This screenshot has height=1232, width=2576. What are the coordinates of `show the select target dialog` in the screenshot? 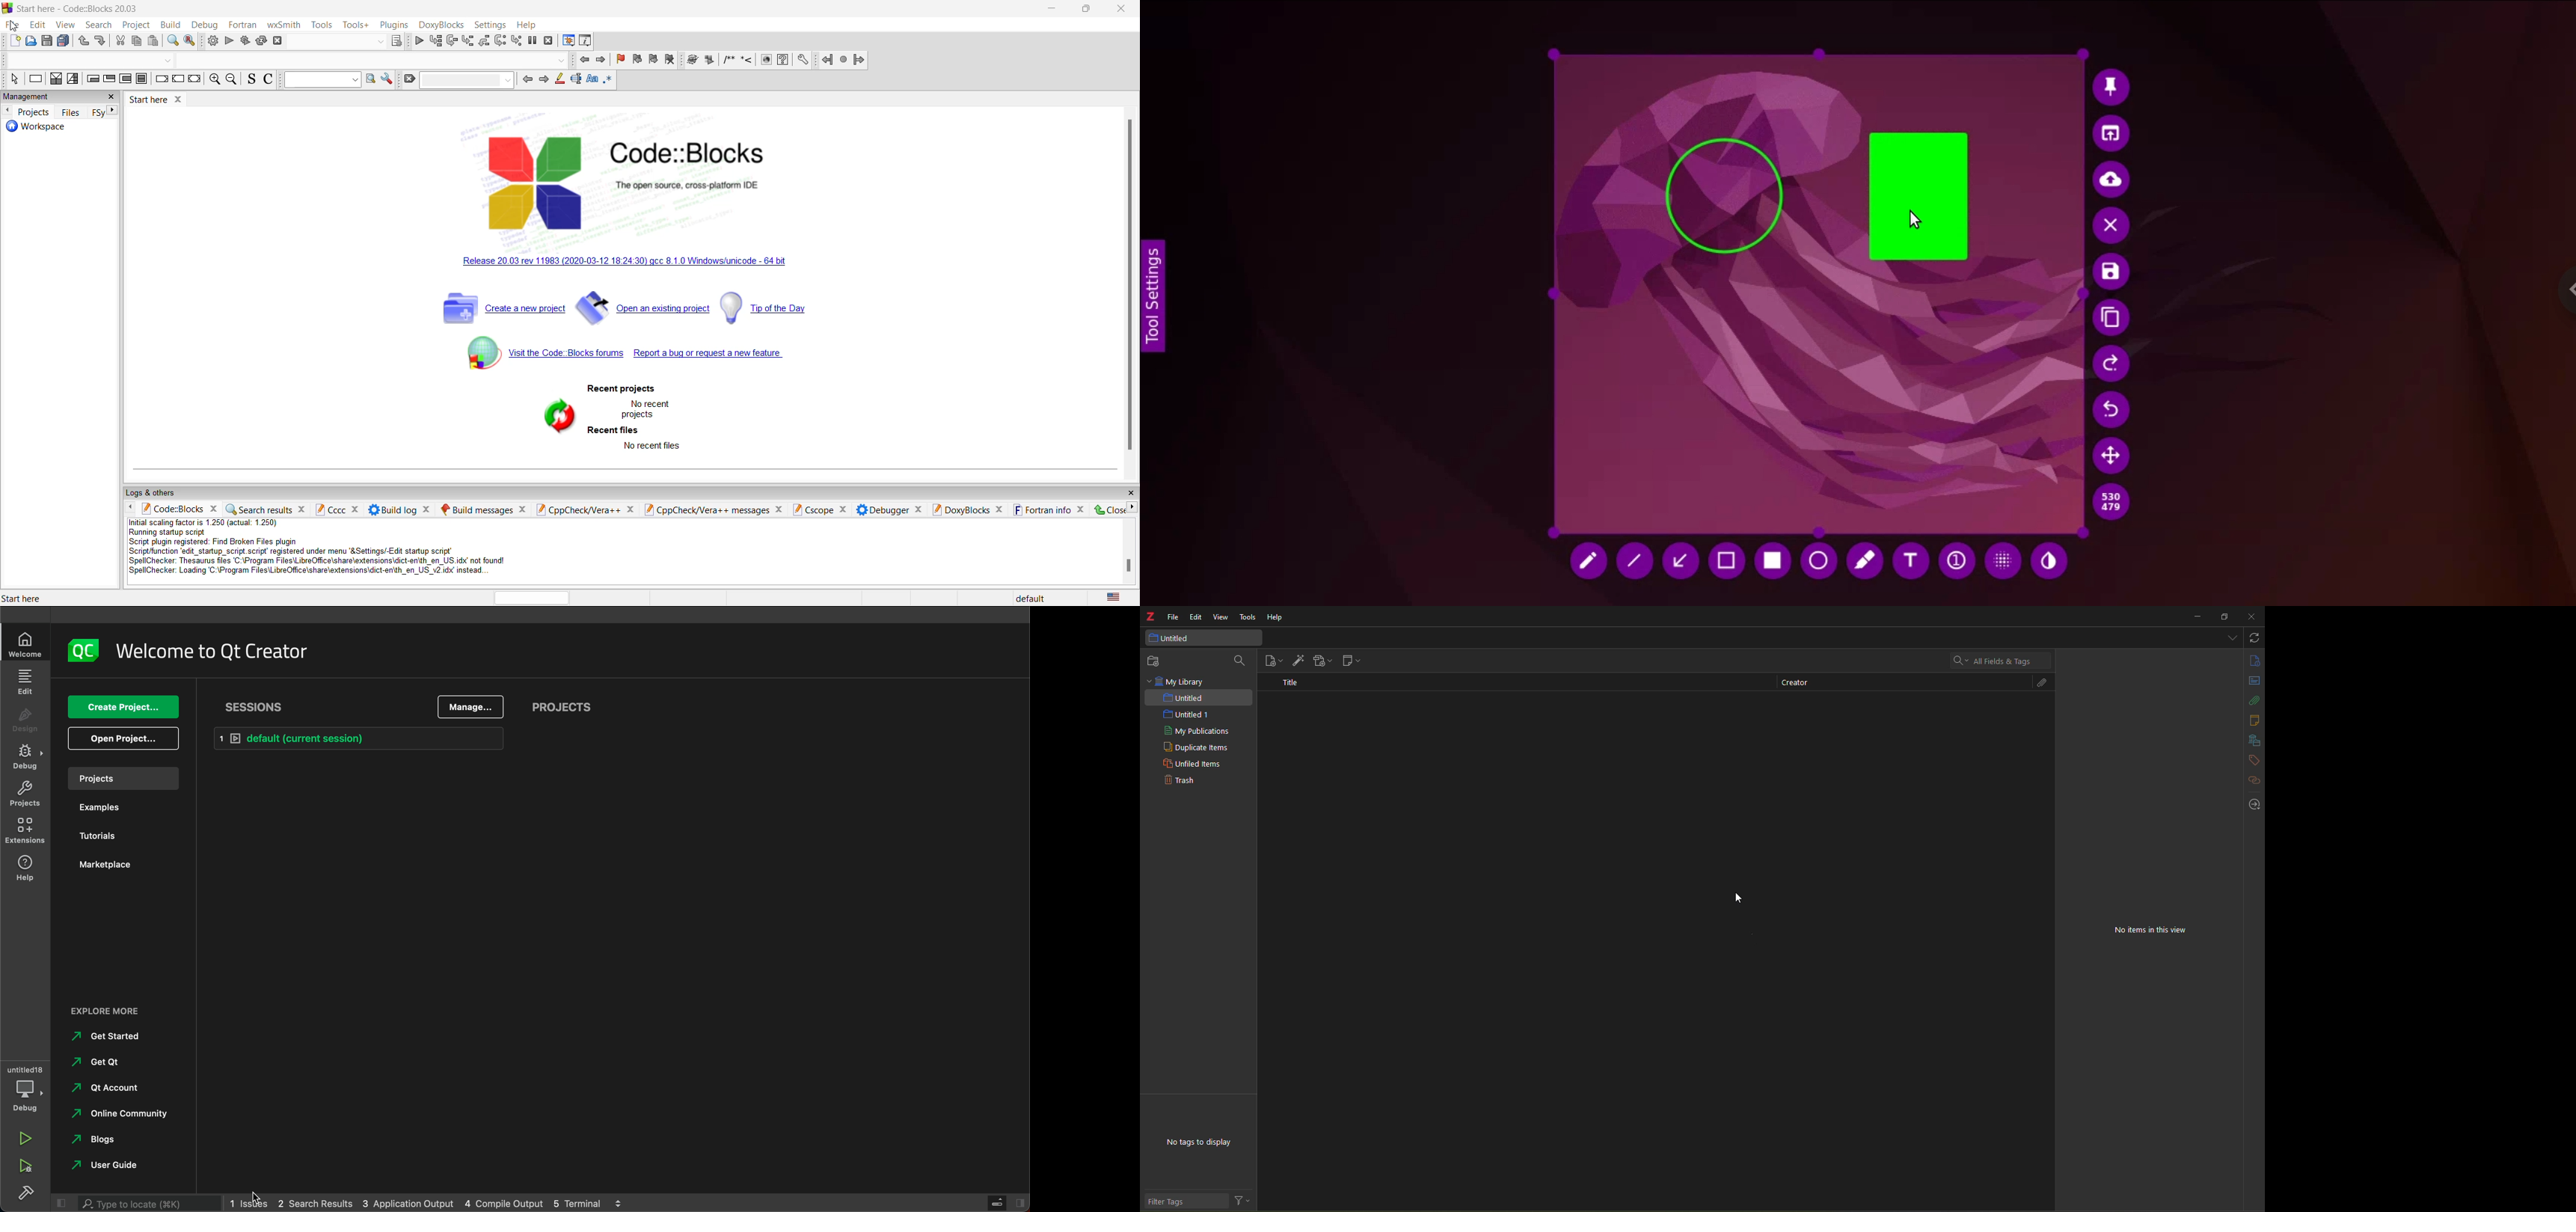 It's located at (396, 41).